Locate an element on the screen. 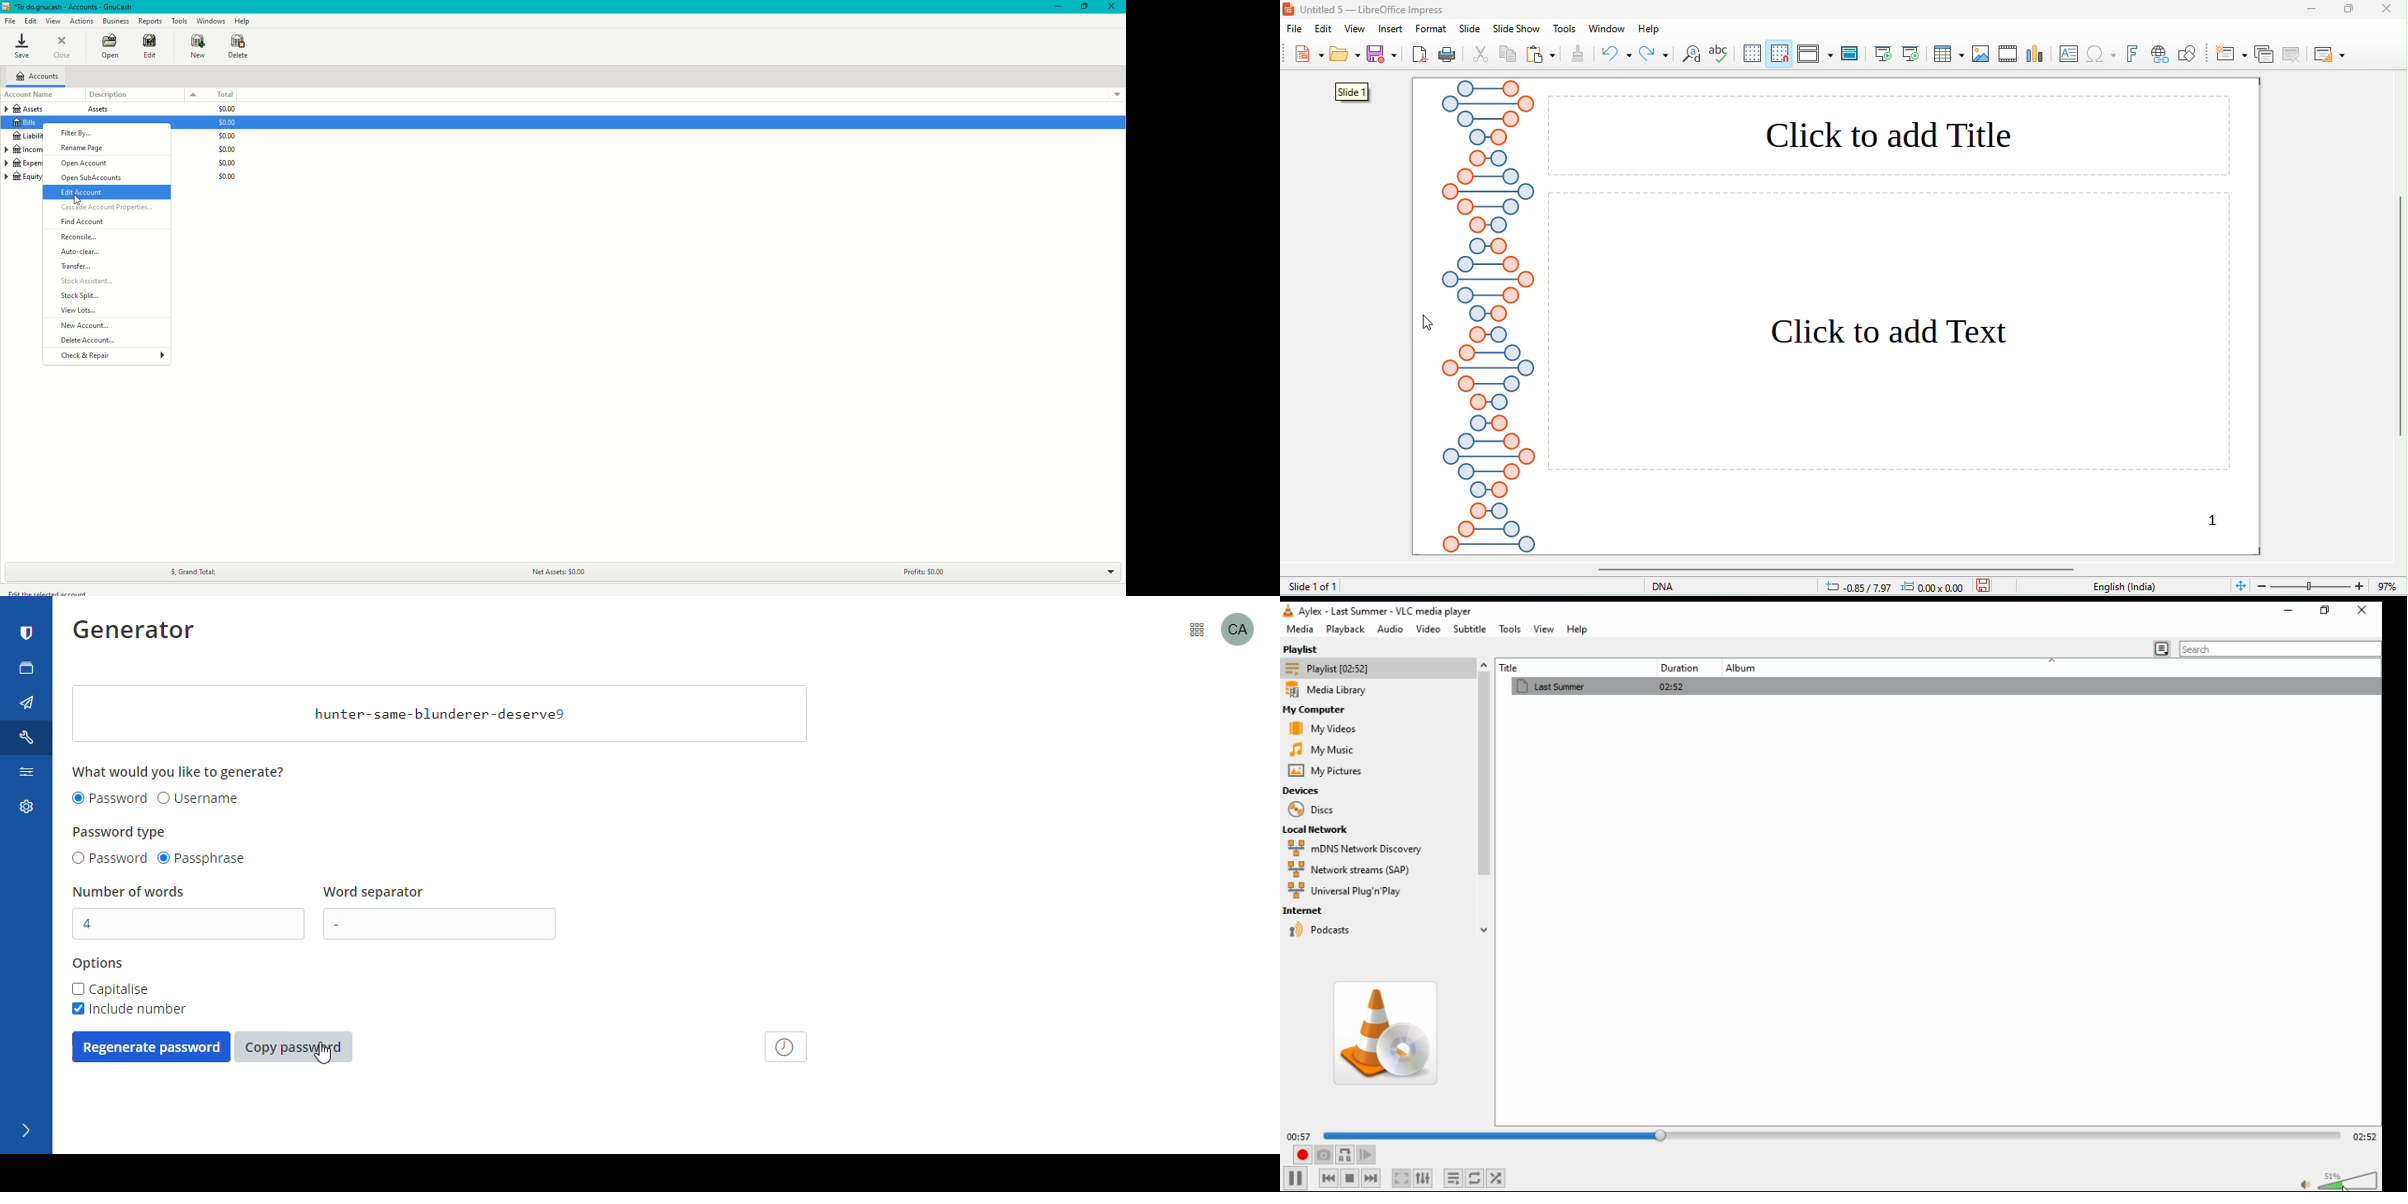 Image resolution: width=2408 pixels, height=1204 pixels. edit is located at coordinates (1325, 29).